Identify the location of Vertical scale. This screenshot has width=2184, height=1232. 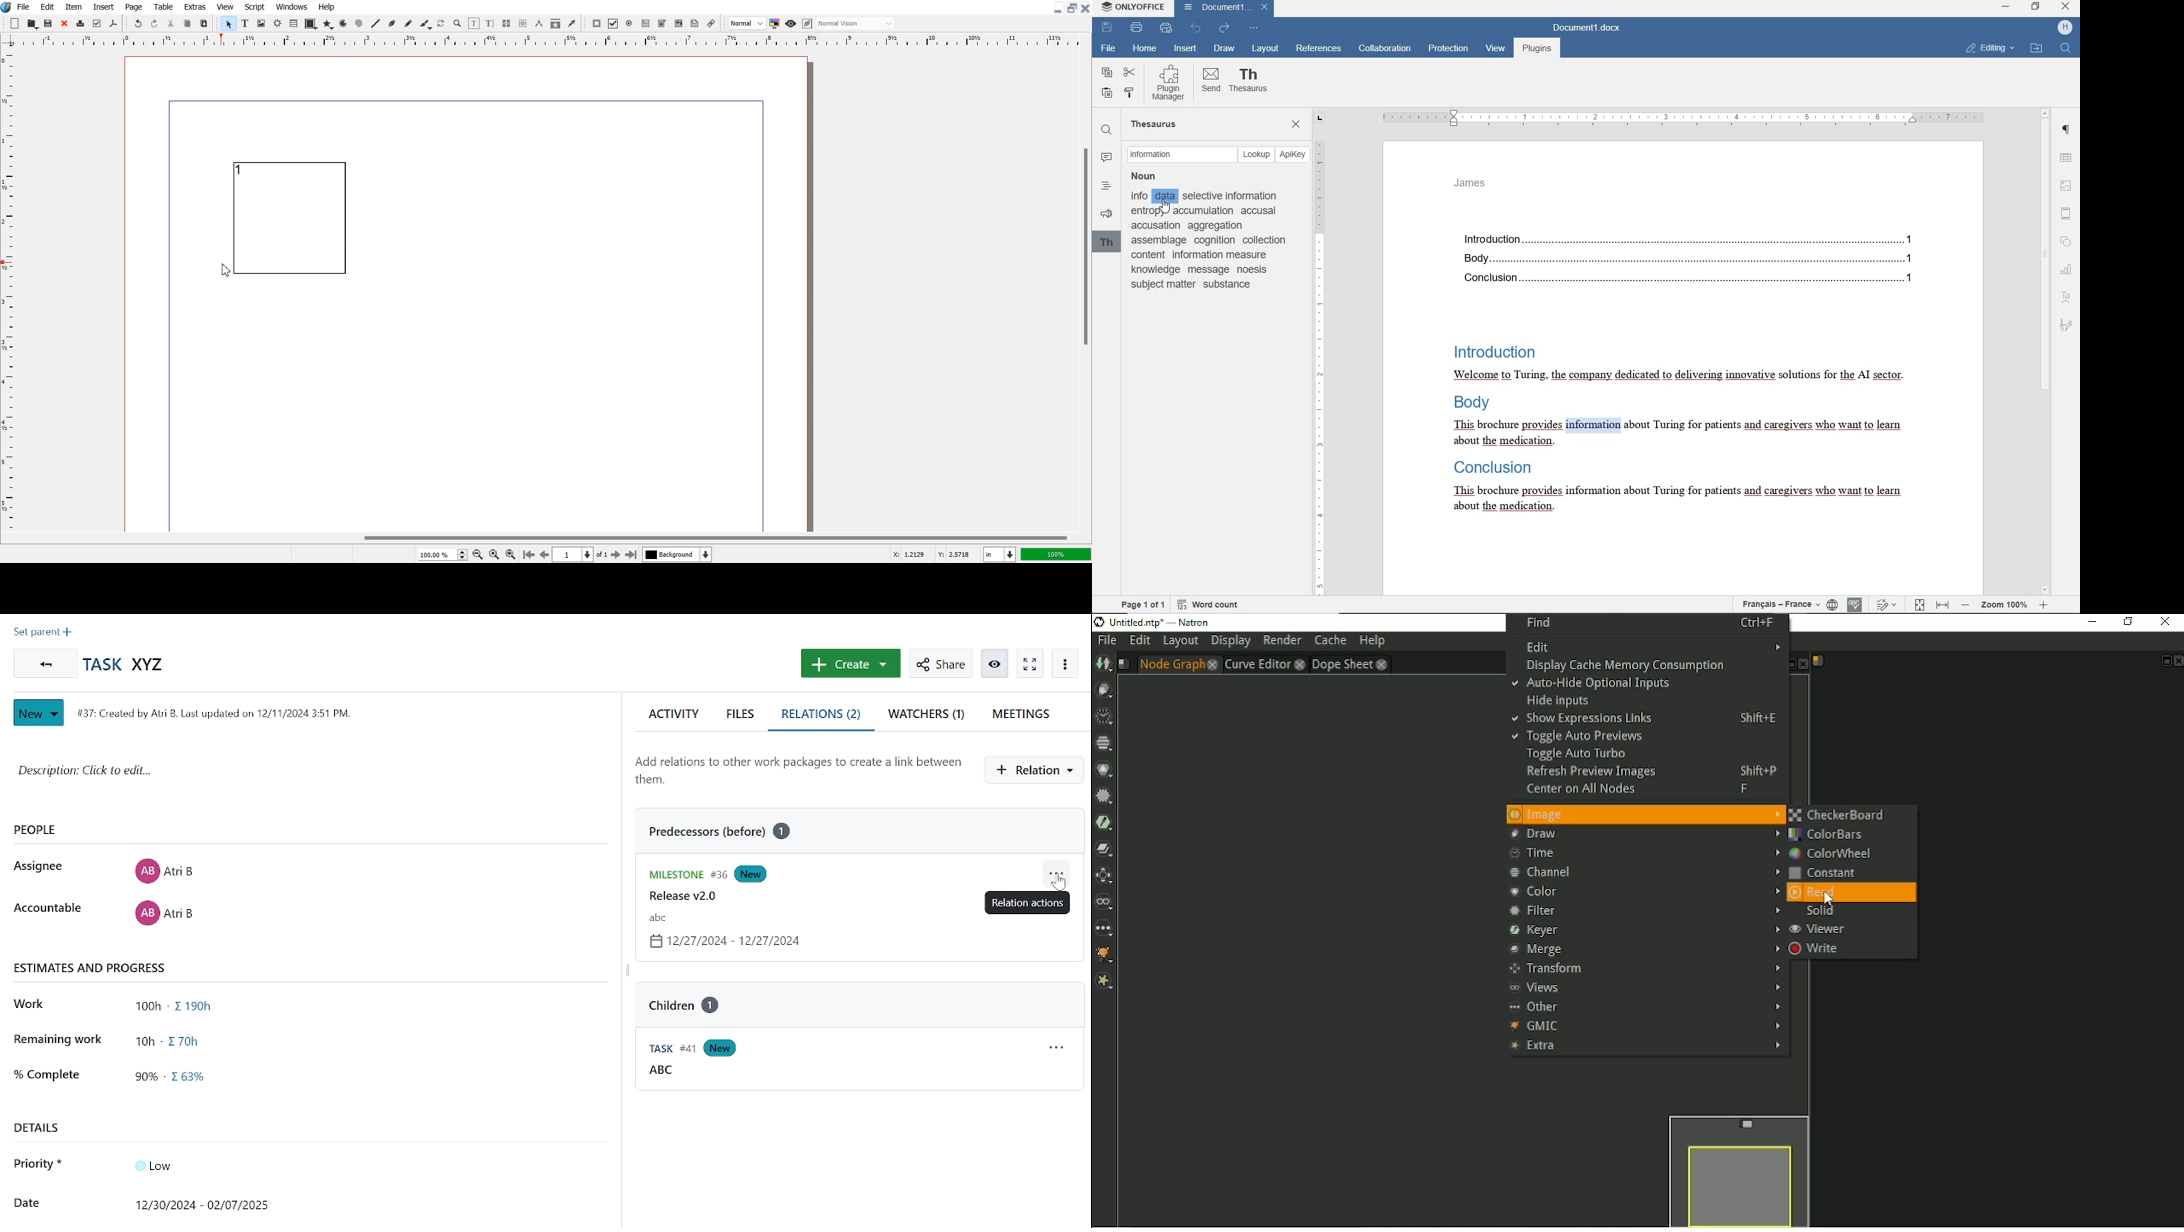
(8, 282).